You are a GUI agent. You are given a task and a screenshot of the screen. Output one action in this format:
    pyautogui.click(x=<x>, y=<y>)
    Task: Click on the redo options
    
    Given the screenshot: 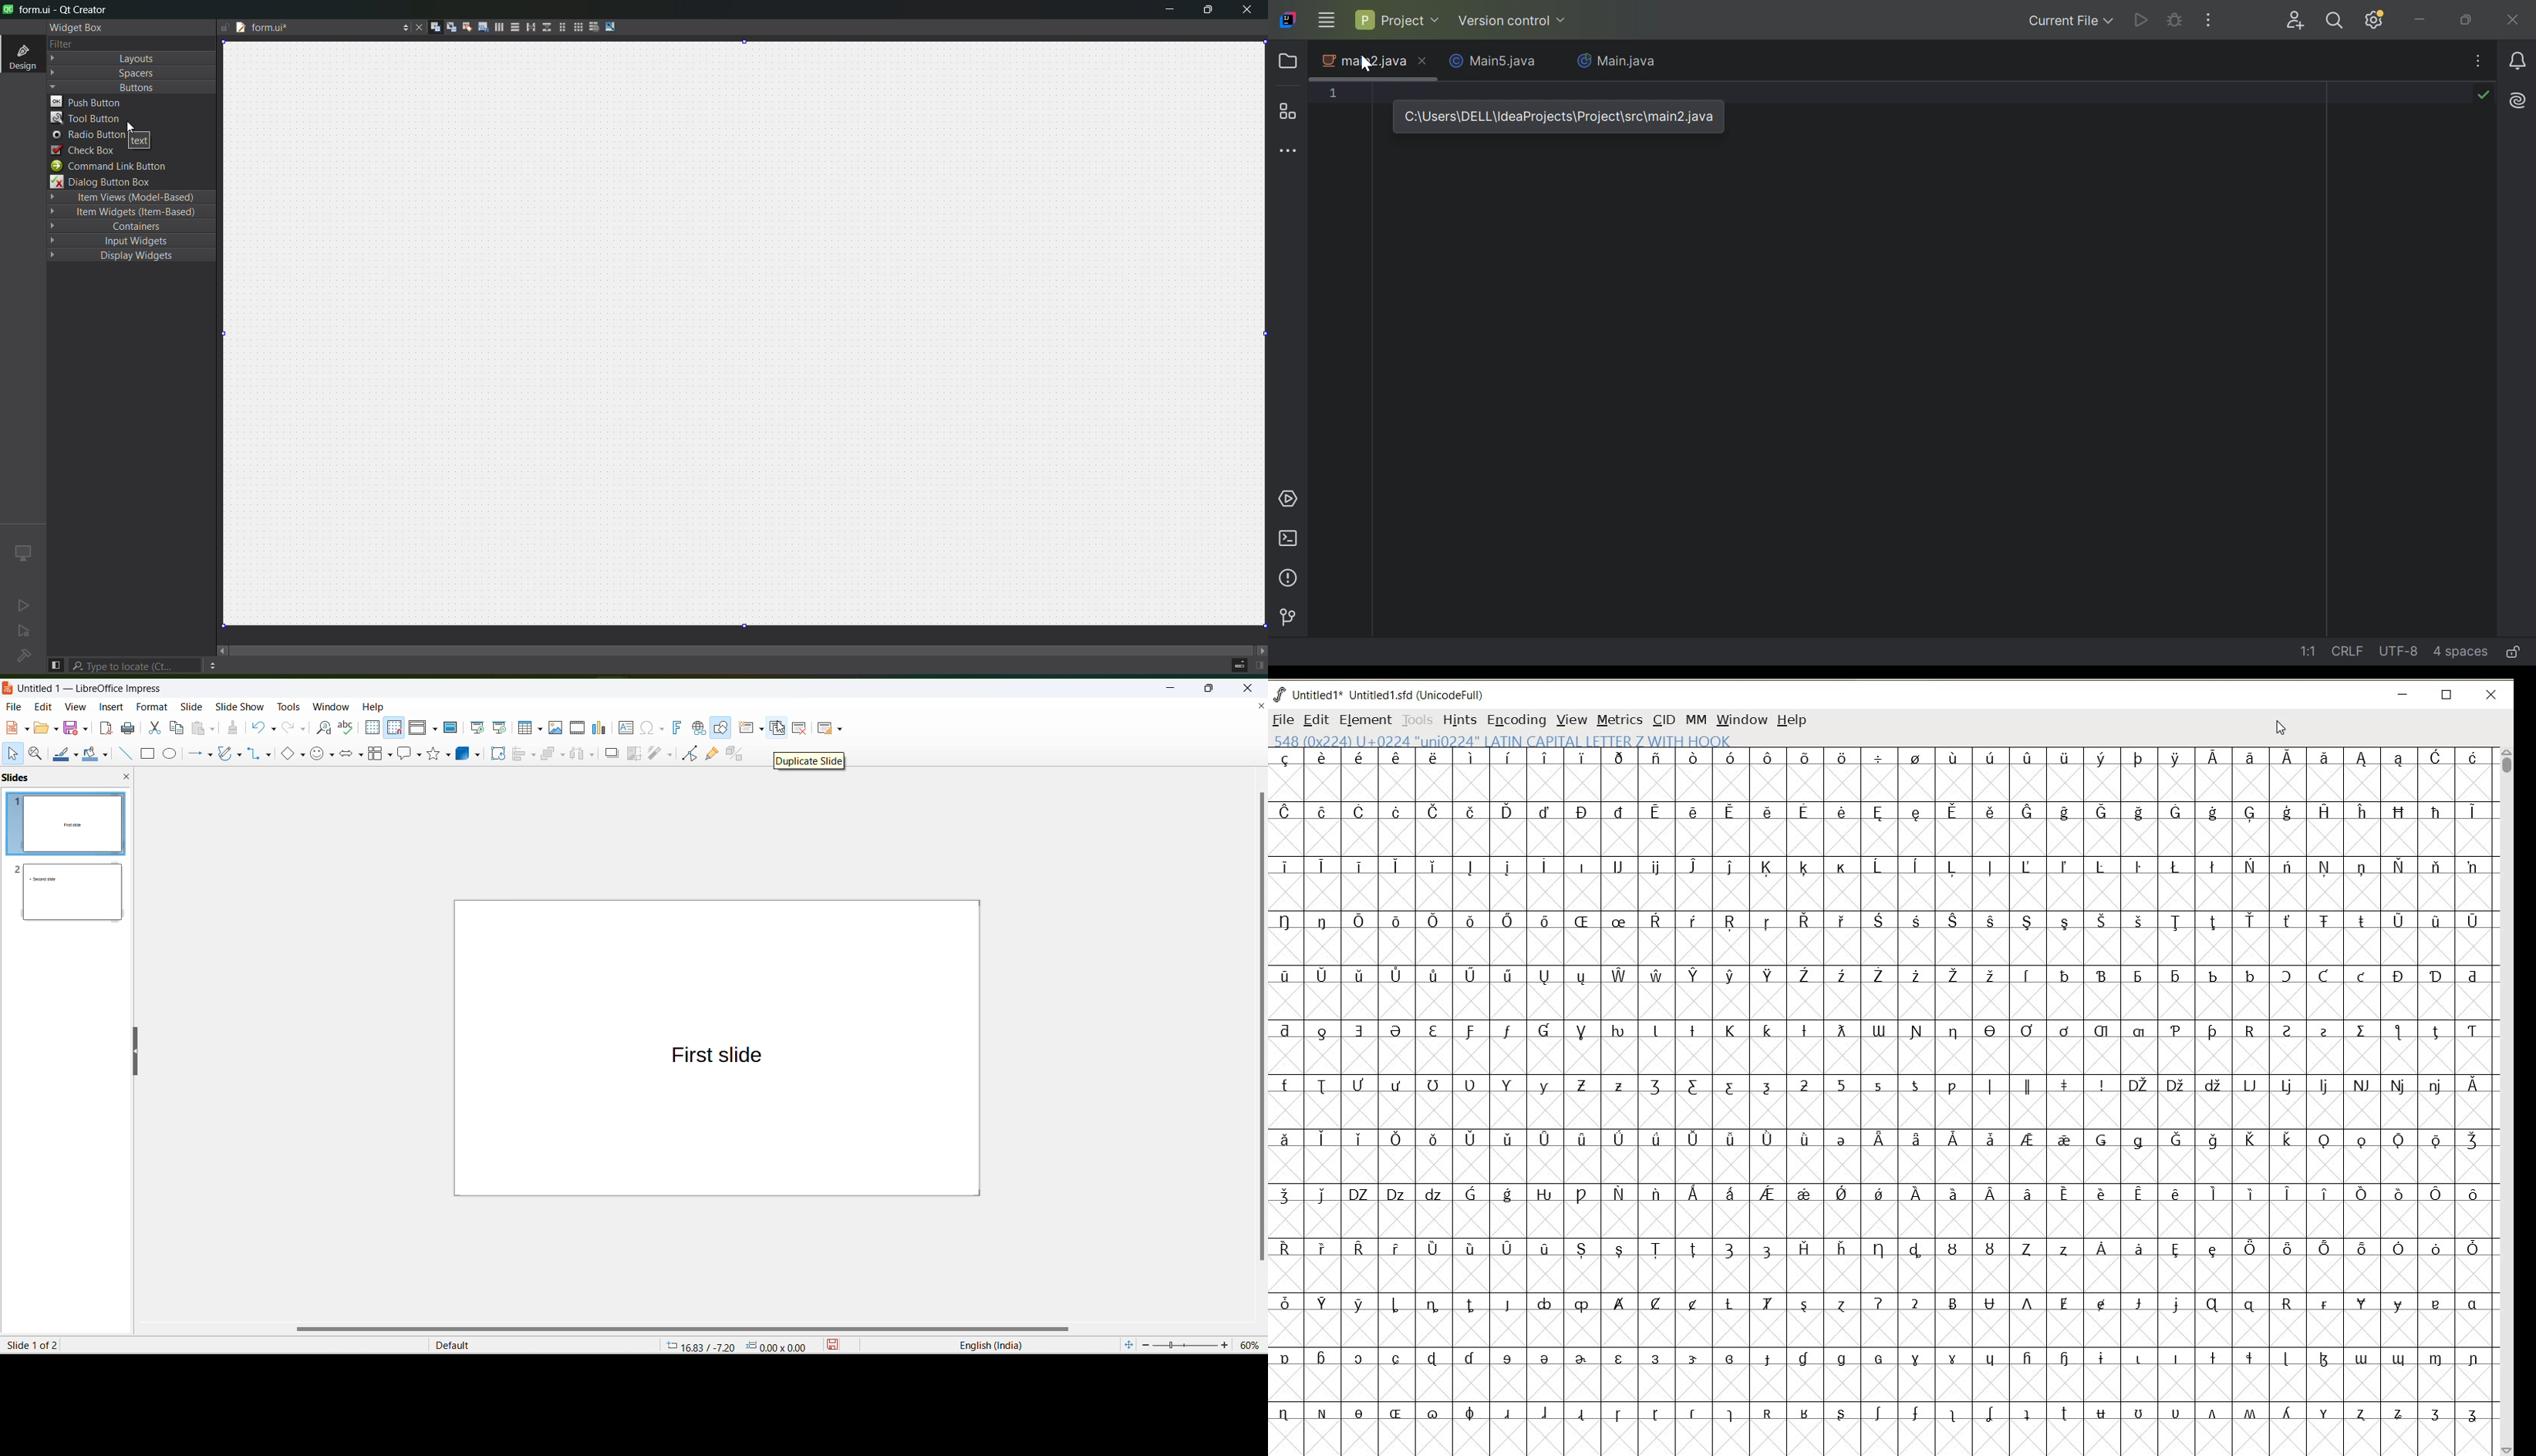 What is the action you would take?
    pyautogui.click(x=306, y=726)
    